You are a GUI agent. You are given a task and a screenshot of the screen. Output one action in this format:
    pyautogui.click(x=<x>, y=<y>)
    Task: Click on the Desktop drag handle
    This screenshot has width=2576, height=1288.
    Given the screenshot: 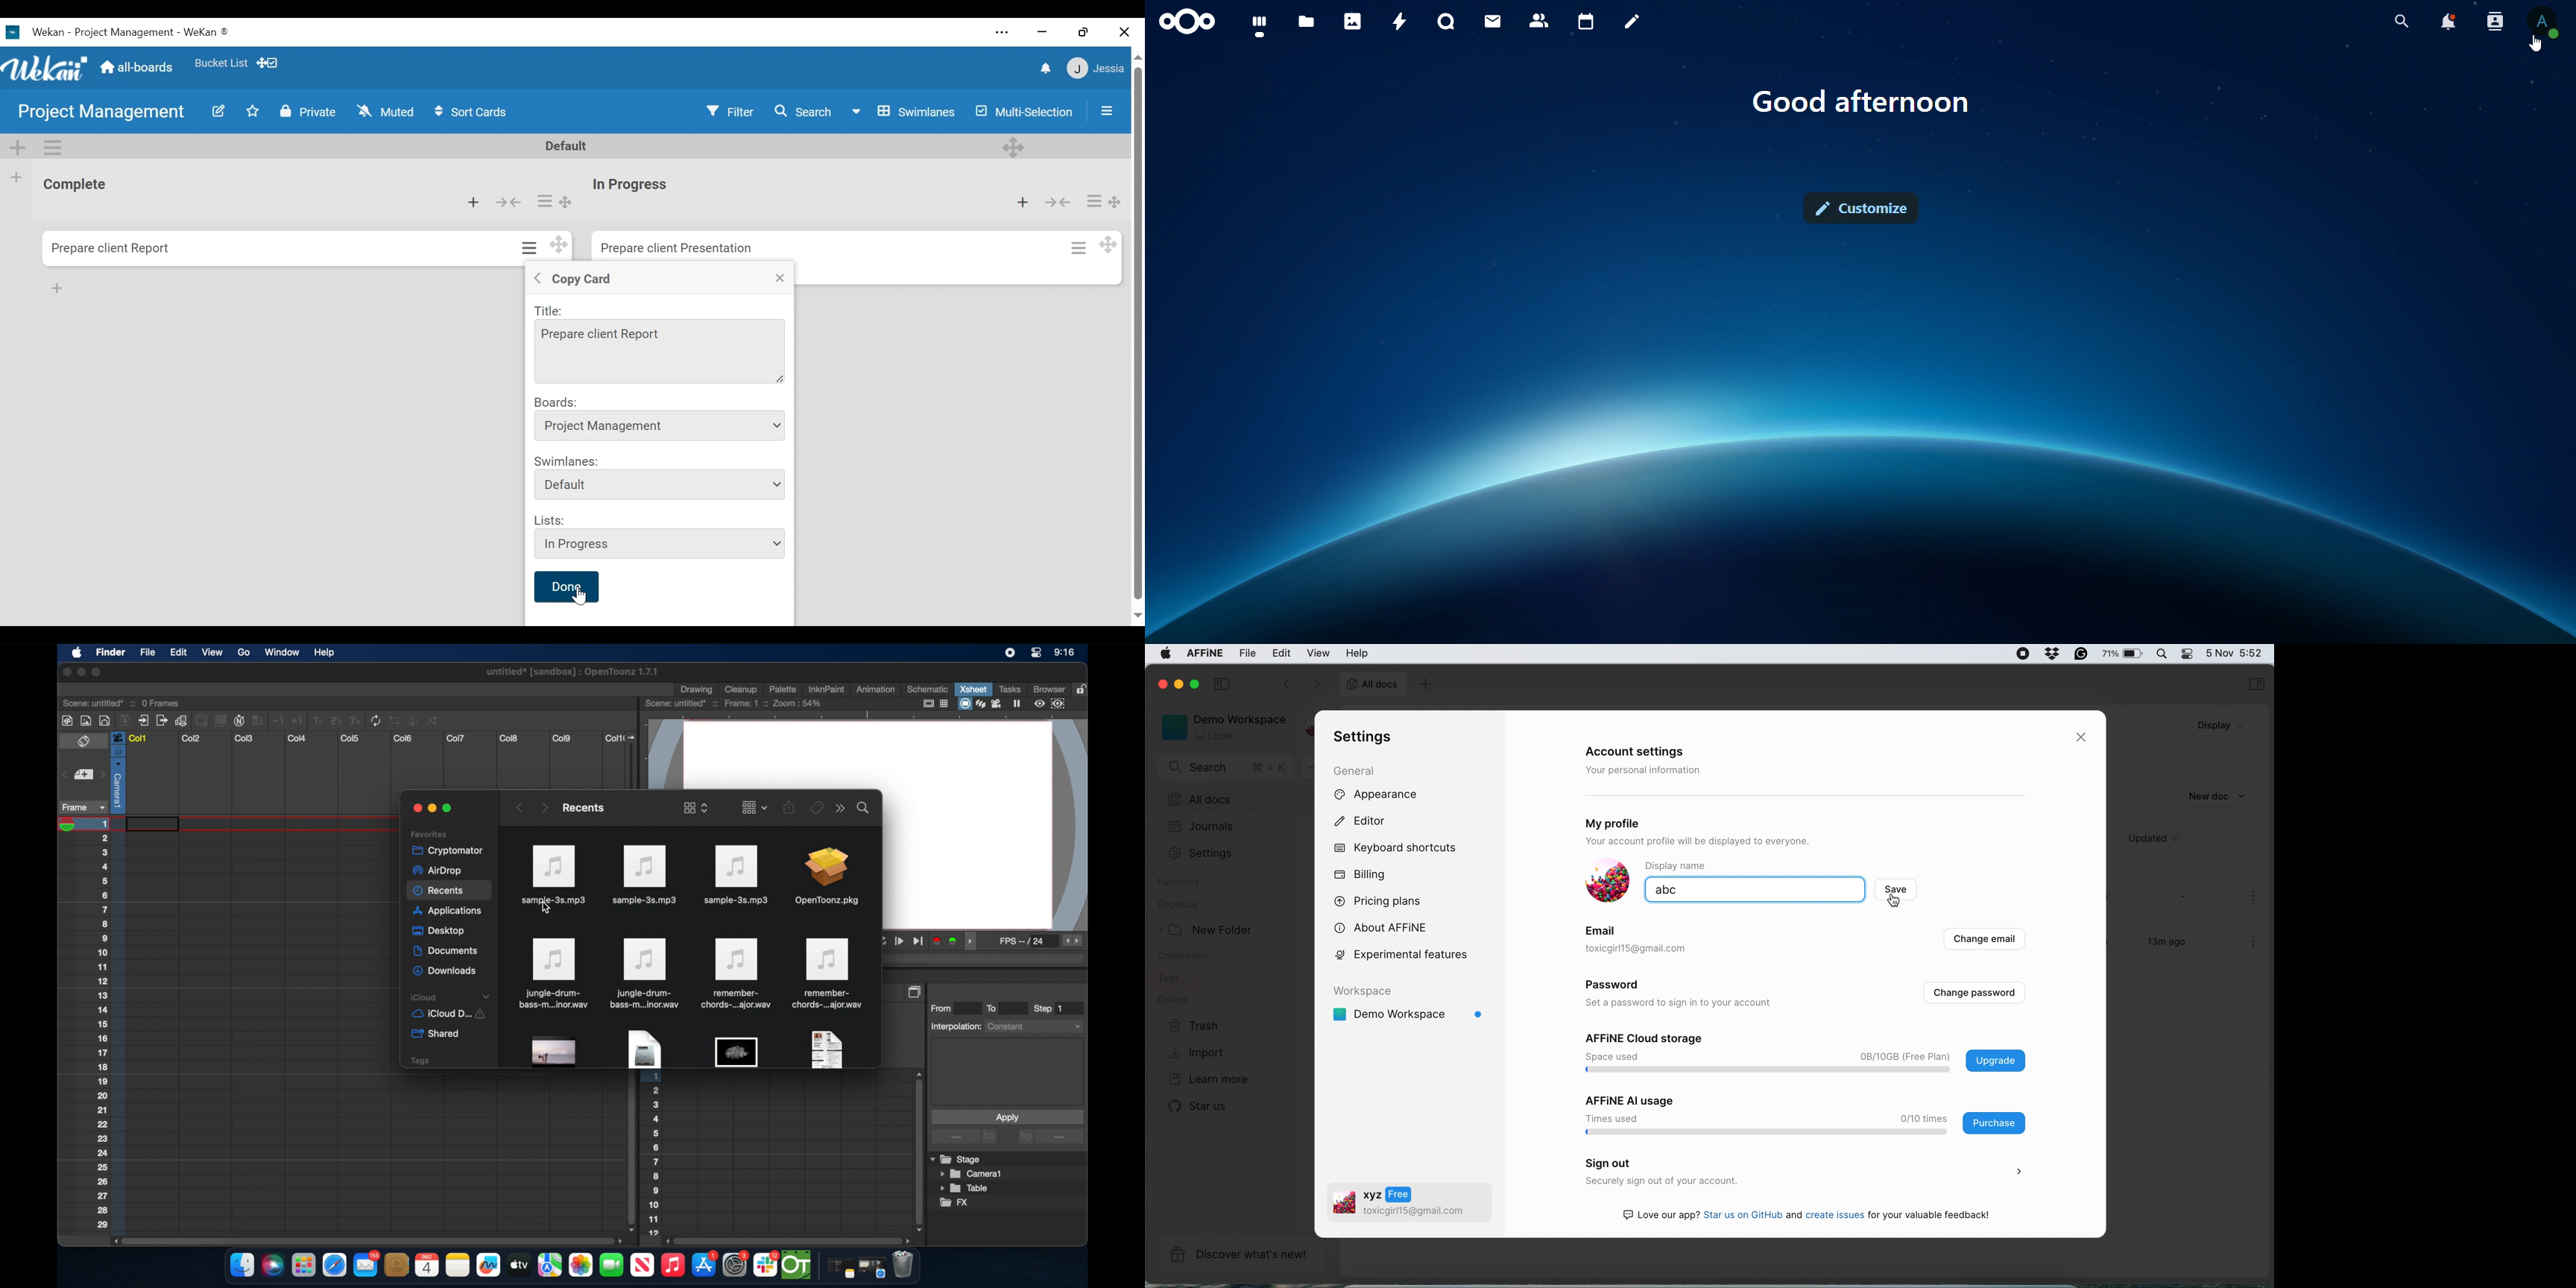 What is the action you would take?
    pyautogui.click(x=1116, y=203)
    